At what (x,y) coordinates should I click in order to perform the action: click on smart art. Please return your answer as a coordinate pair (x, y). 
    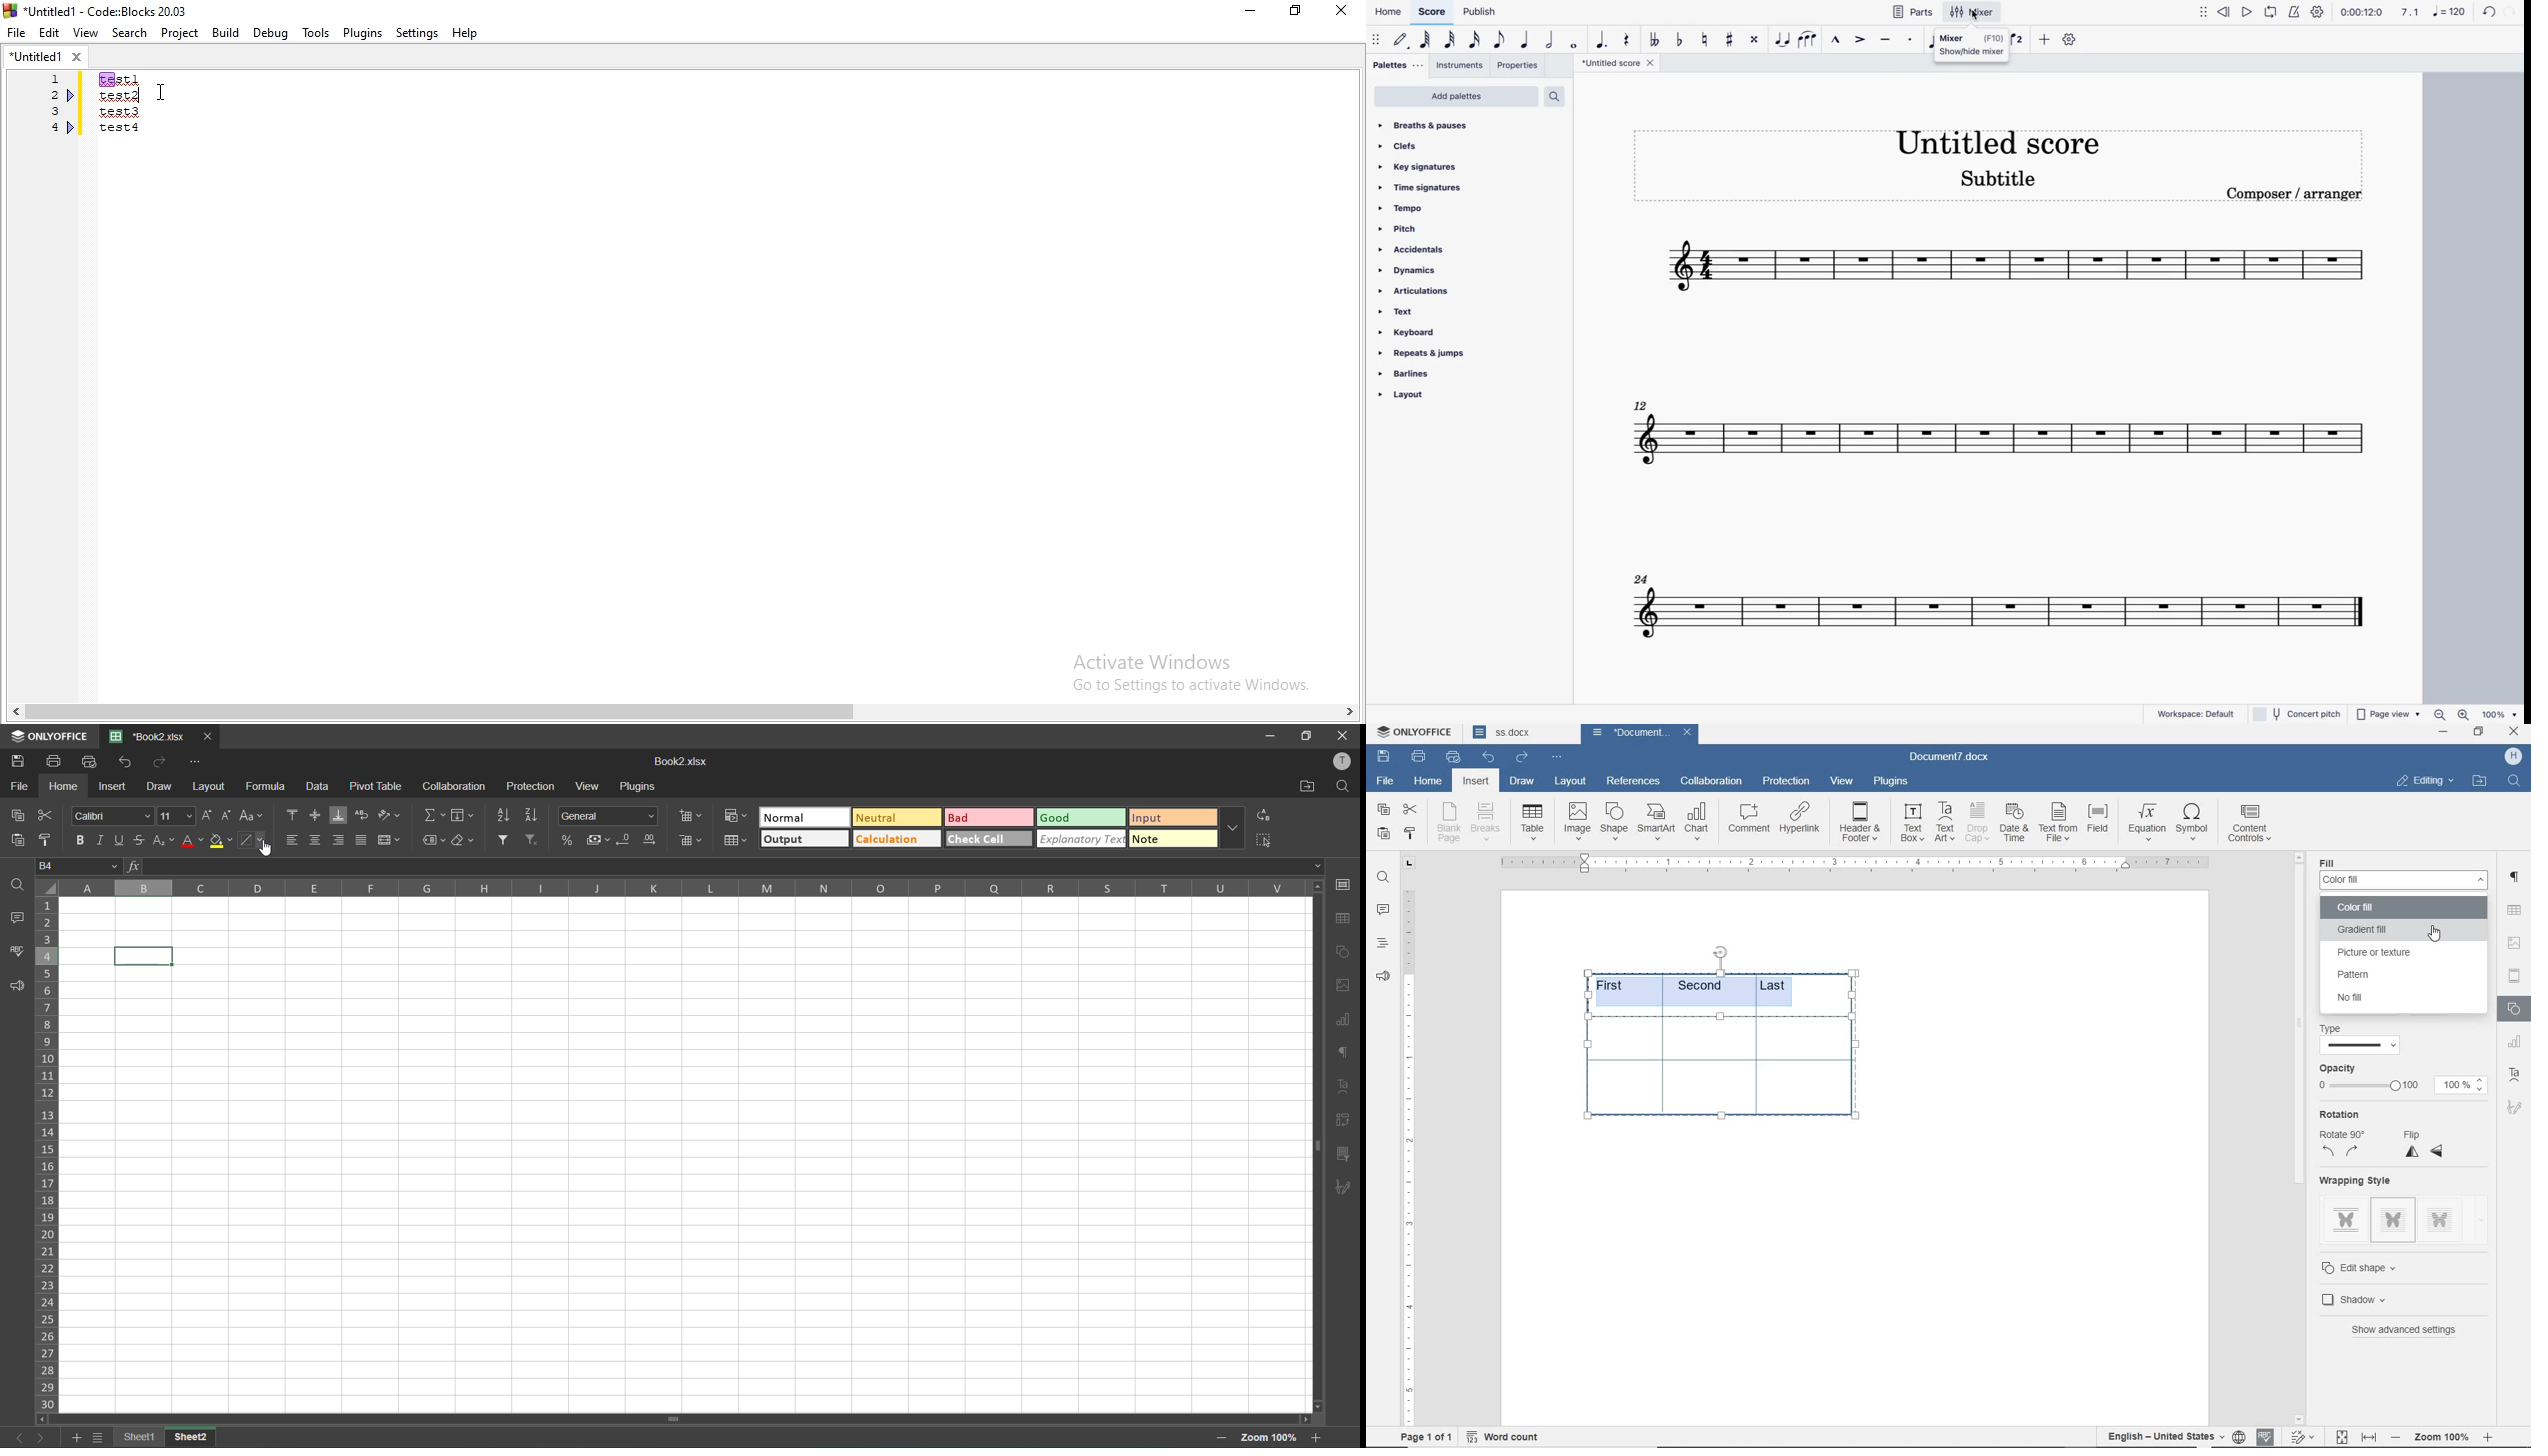
    Looking at the image, I should click on (1656, 823).